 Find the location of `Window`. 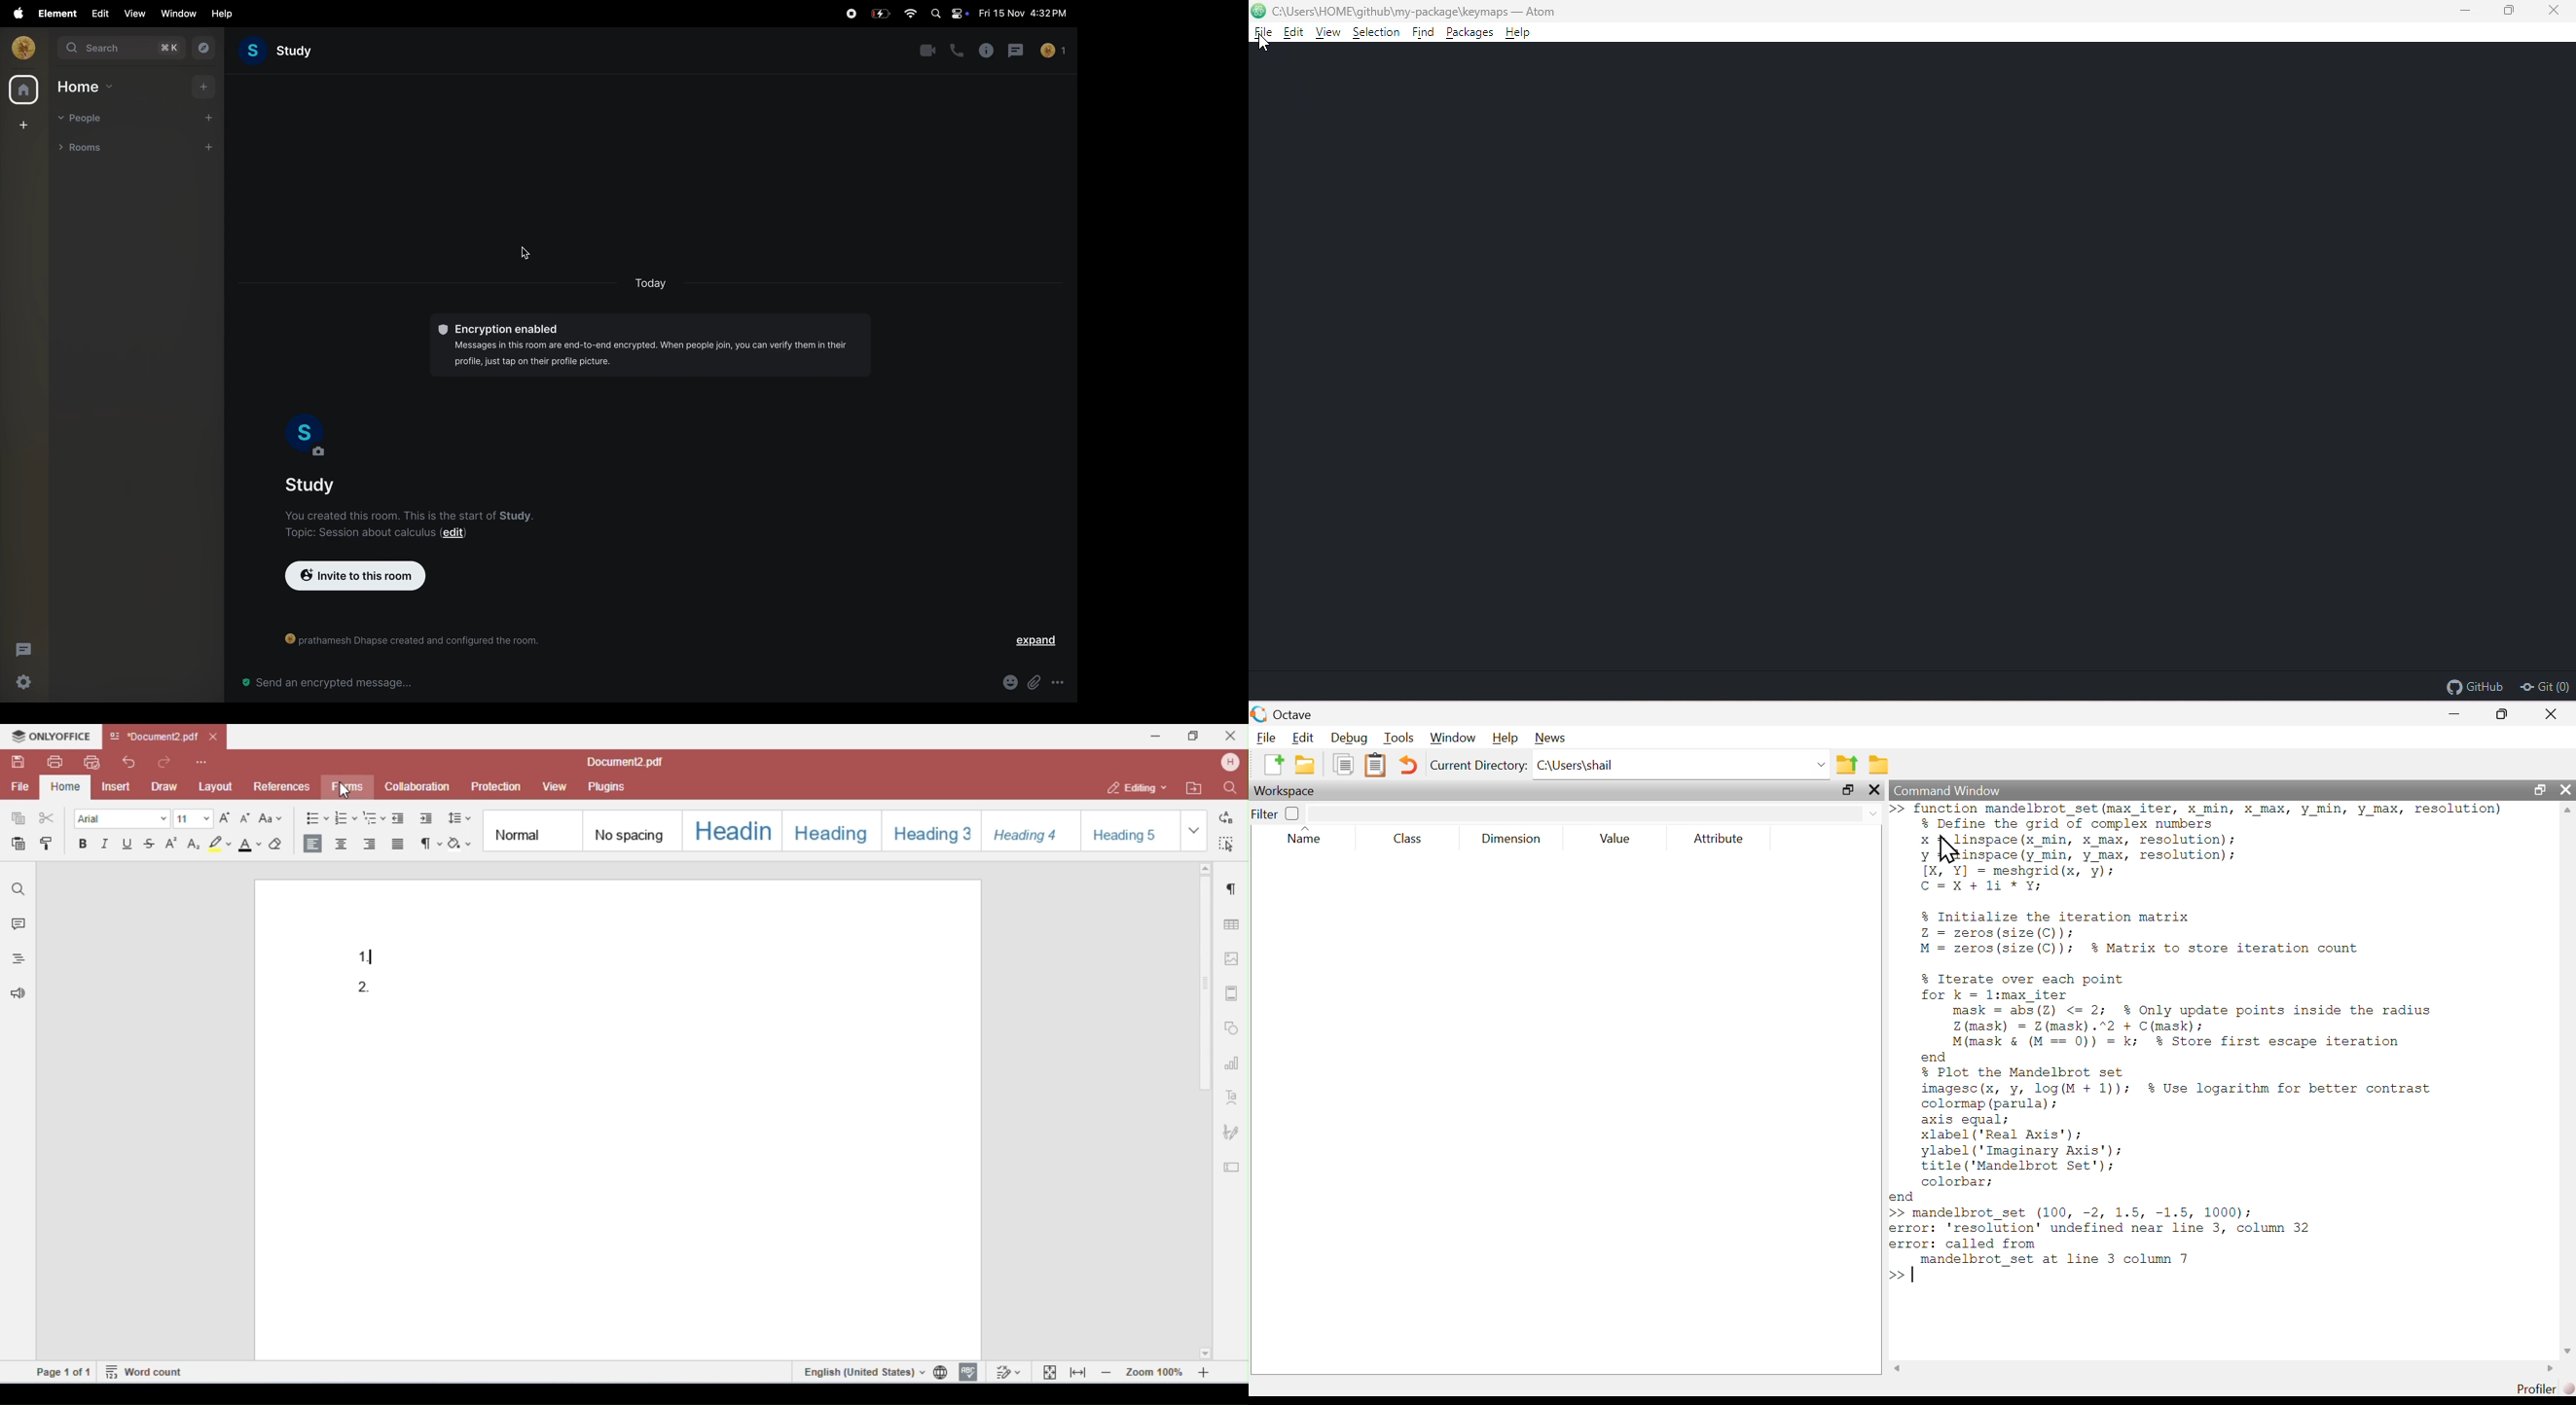

Window is located at coordinates (1451, 738).